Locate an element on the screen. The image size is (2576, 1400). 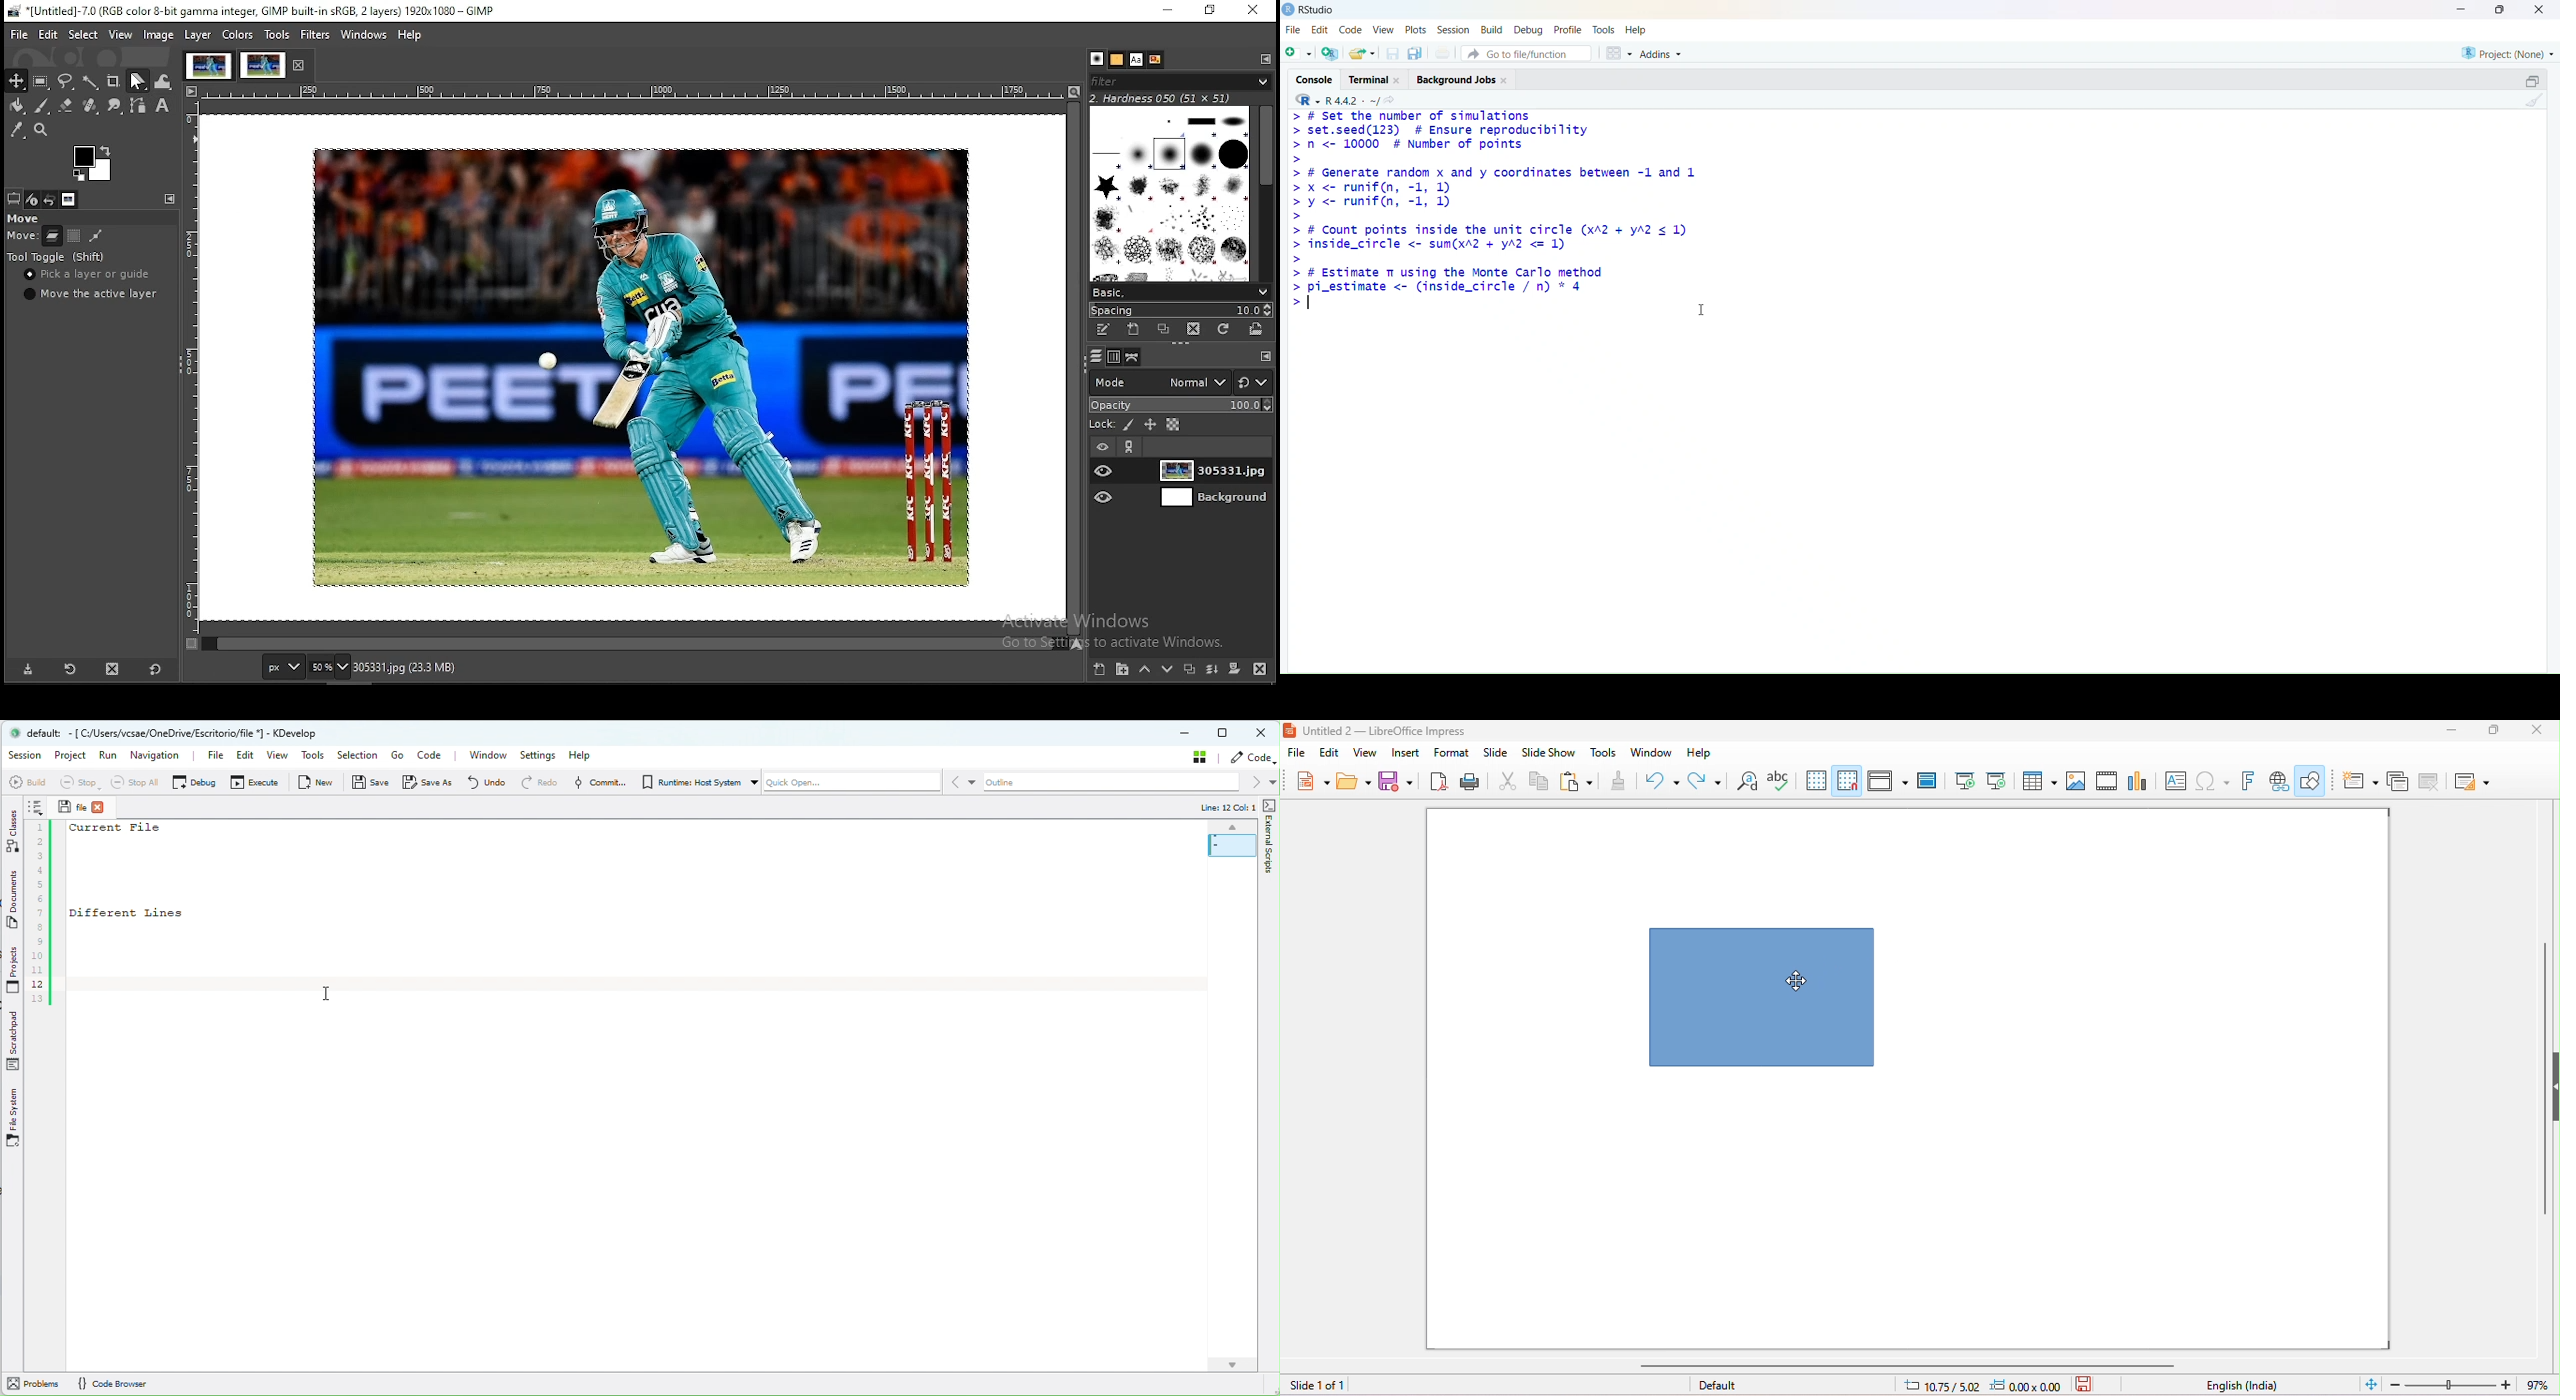
Maximize is located at coordinates (2534, 81).